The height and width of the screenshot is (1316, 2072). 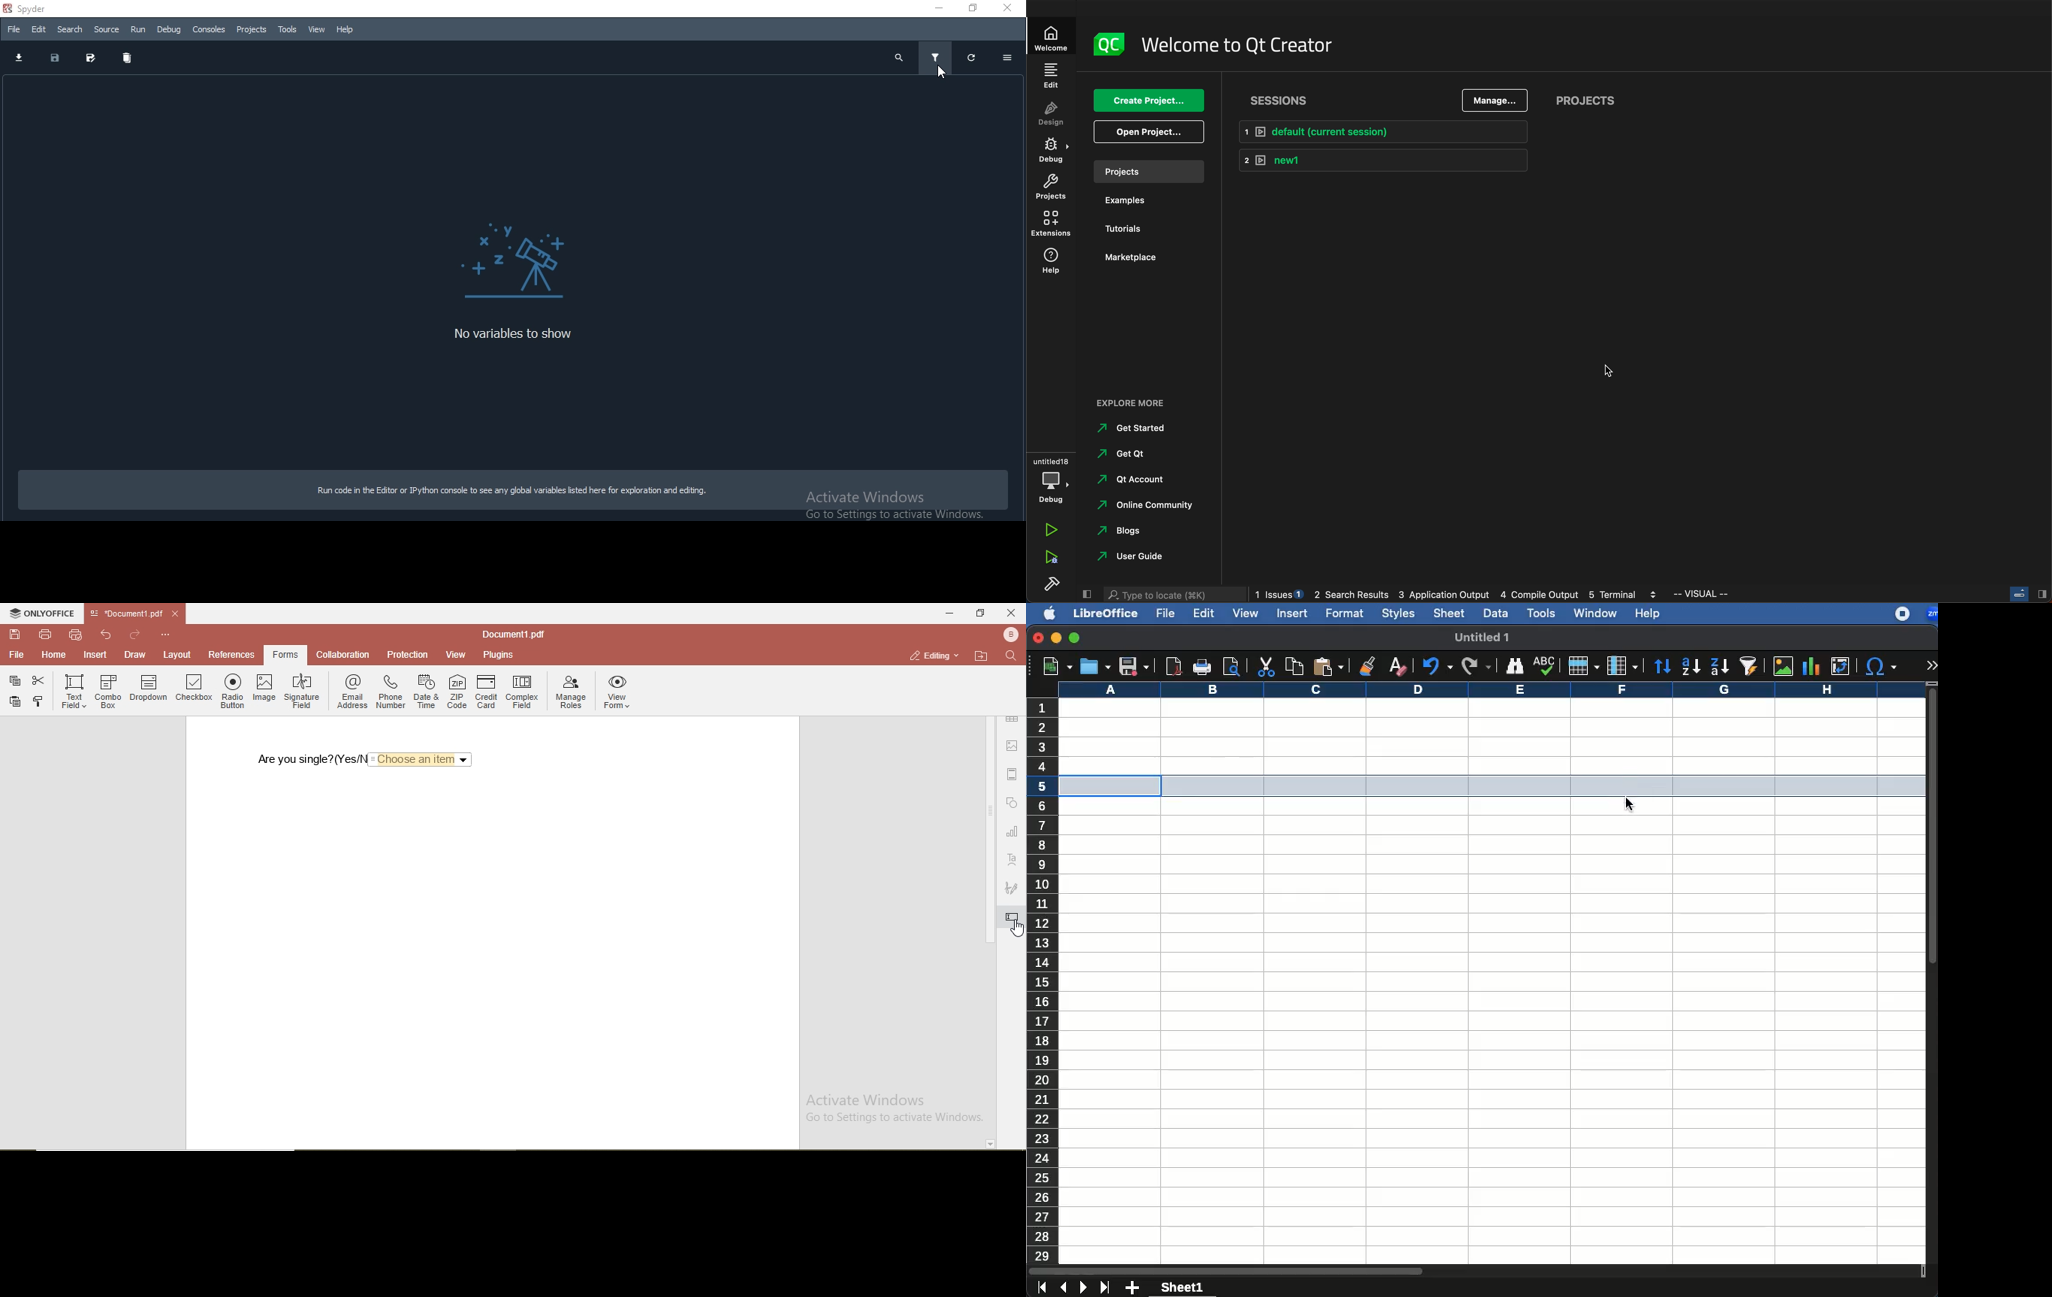 What do you see at coordinates (1632, 805) in the screenshot?
I see `cursor` at bounding box center [1632, 805].